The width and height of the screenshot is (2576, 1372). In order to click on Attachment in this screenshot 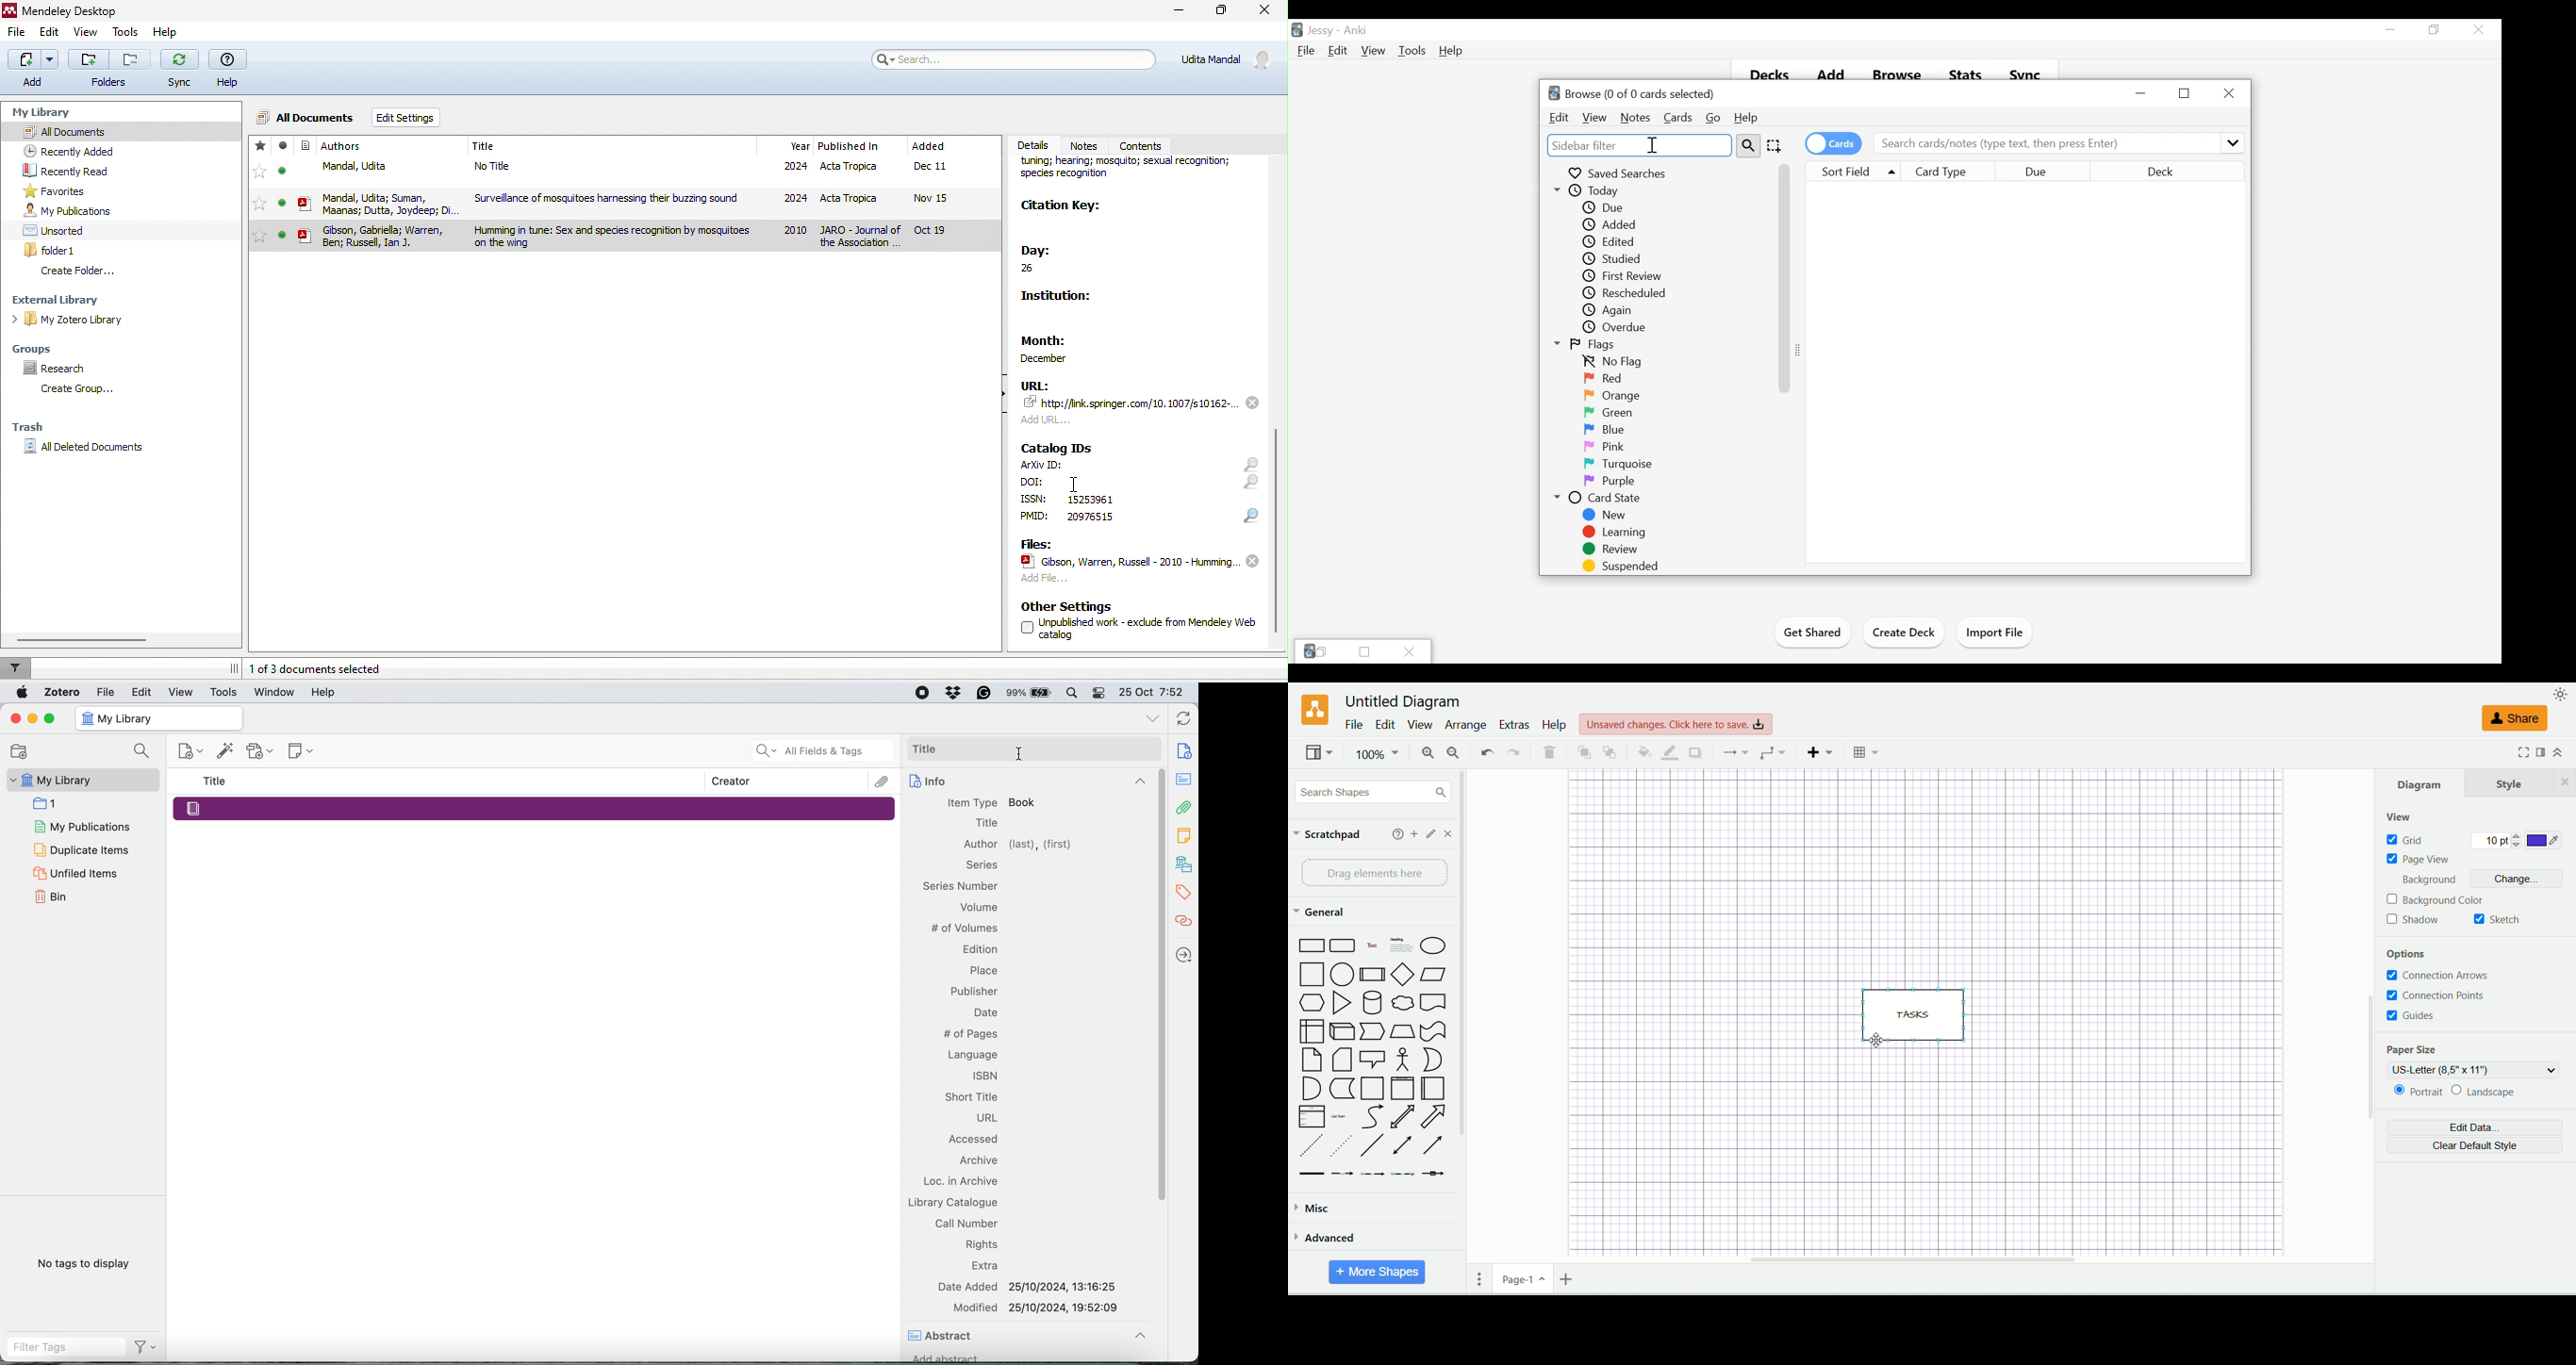, I will do `click(1185, 807)`.